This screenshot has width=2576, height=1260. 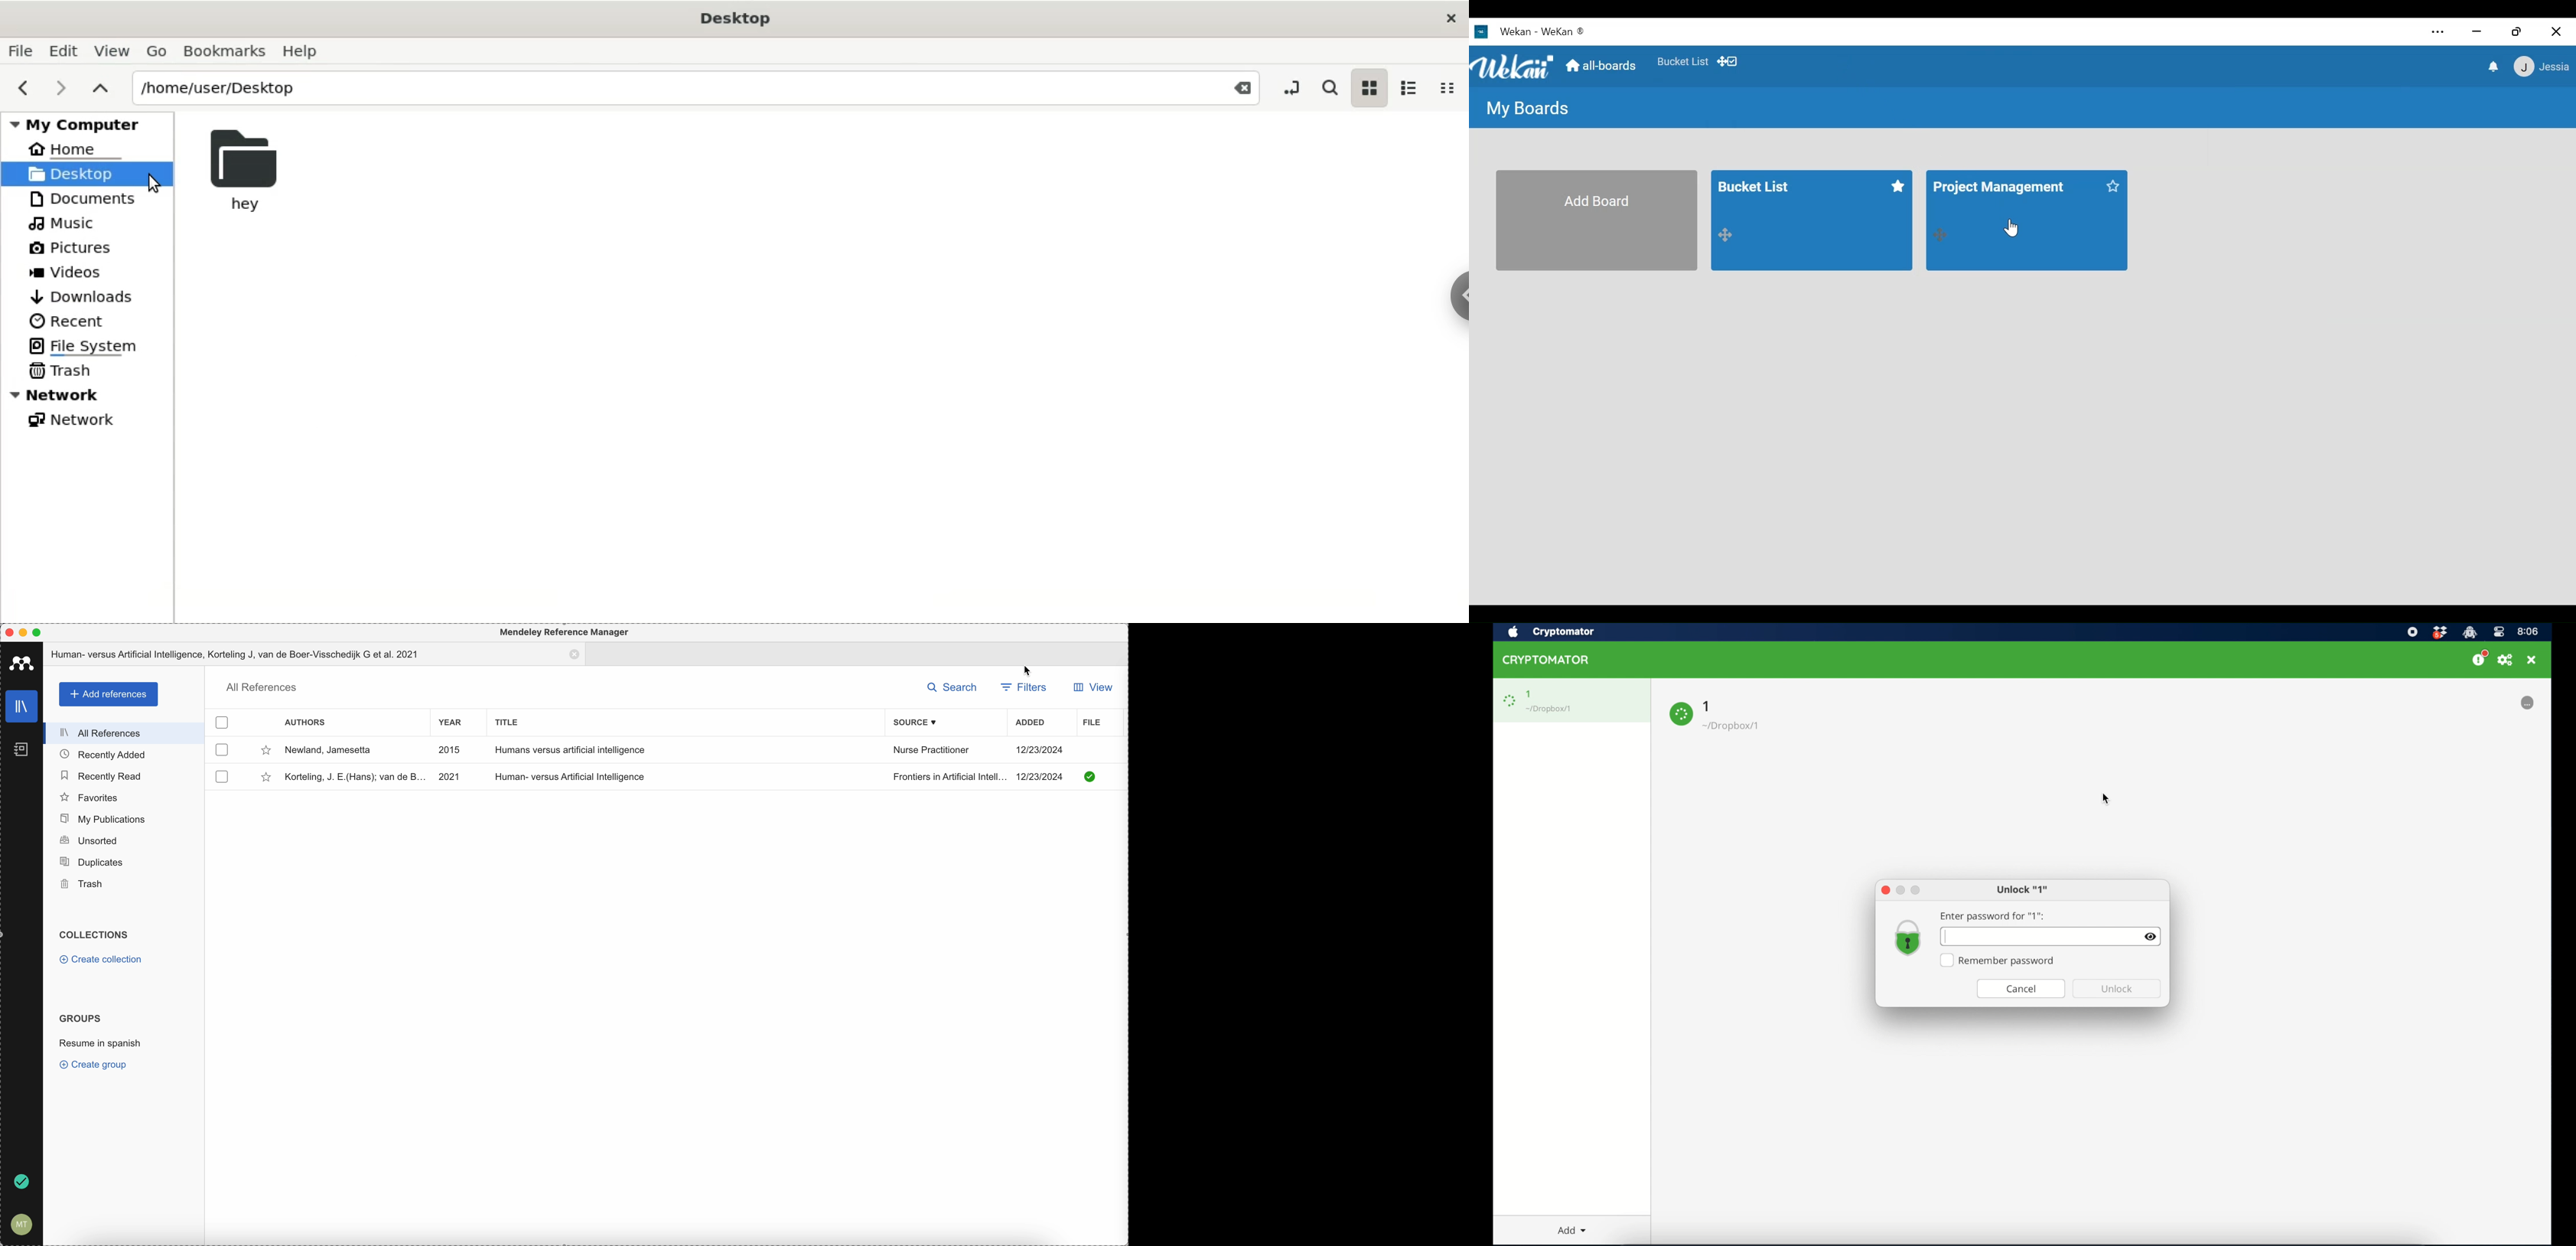 What do you see at coordinates (1033, 723) in the screenshot?
I see `added` at bounding box center [1033, 723].